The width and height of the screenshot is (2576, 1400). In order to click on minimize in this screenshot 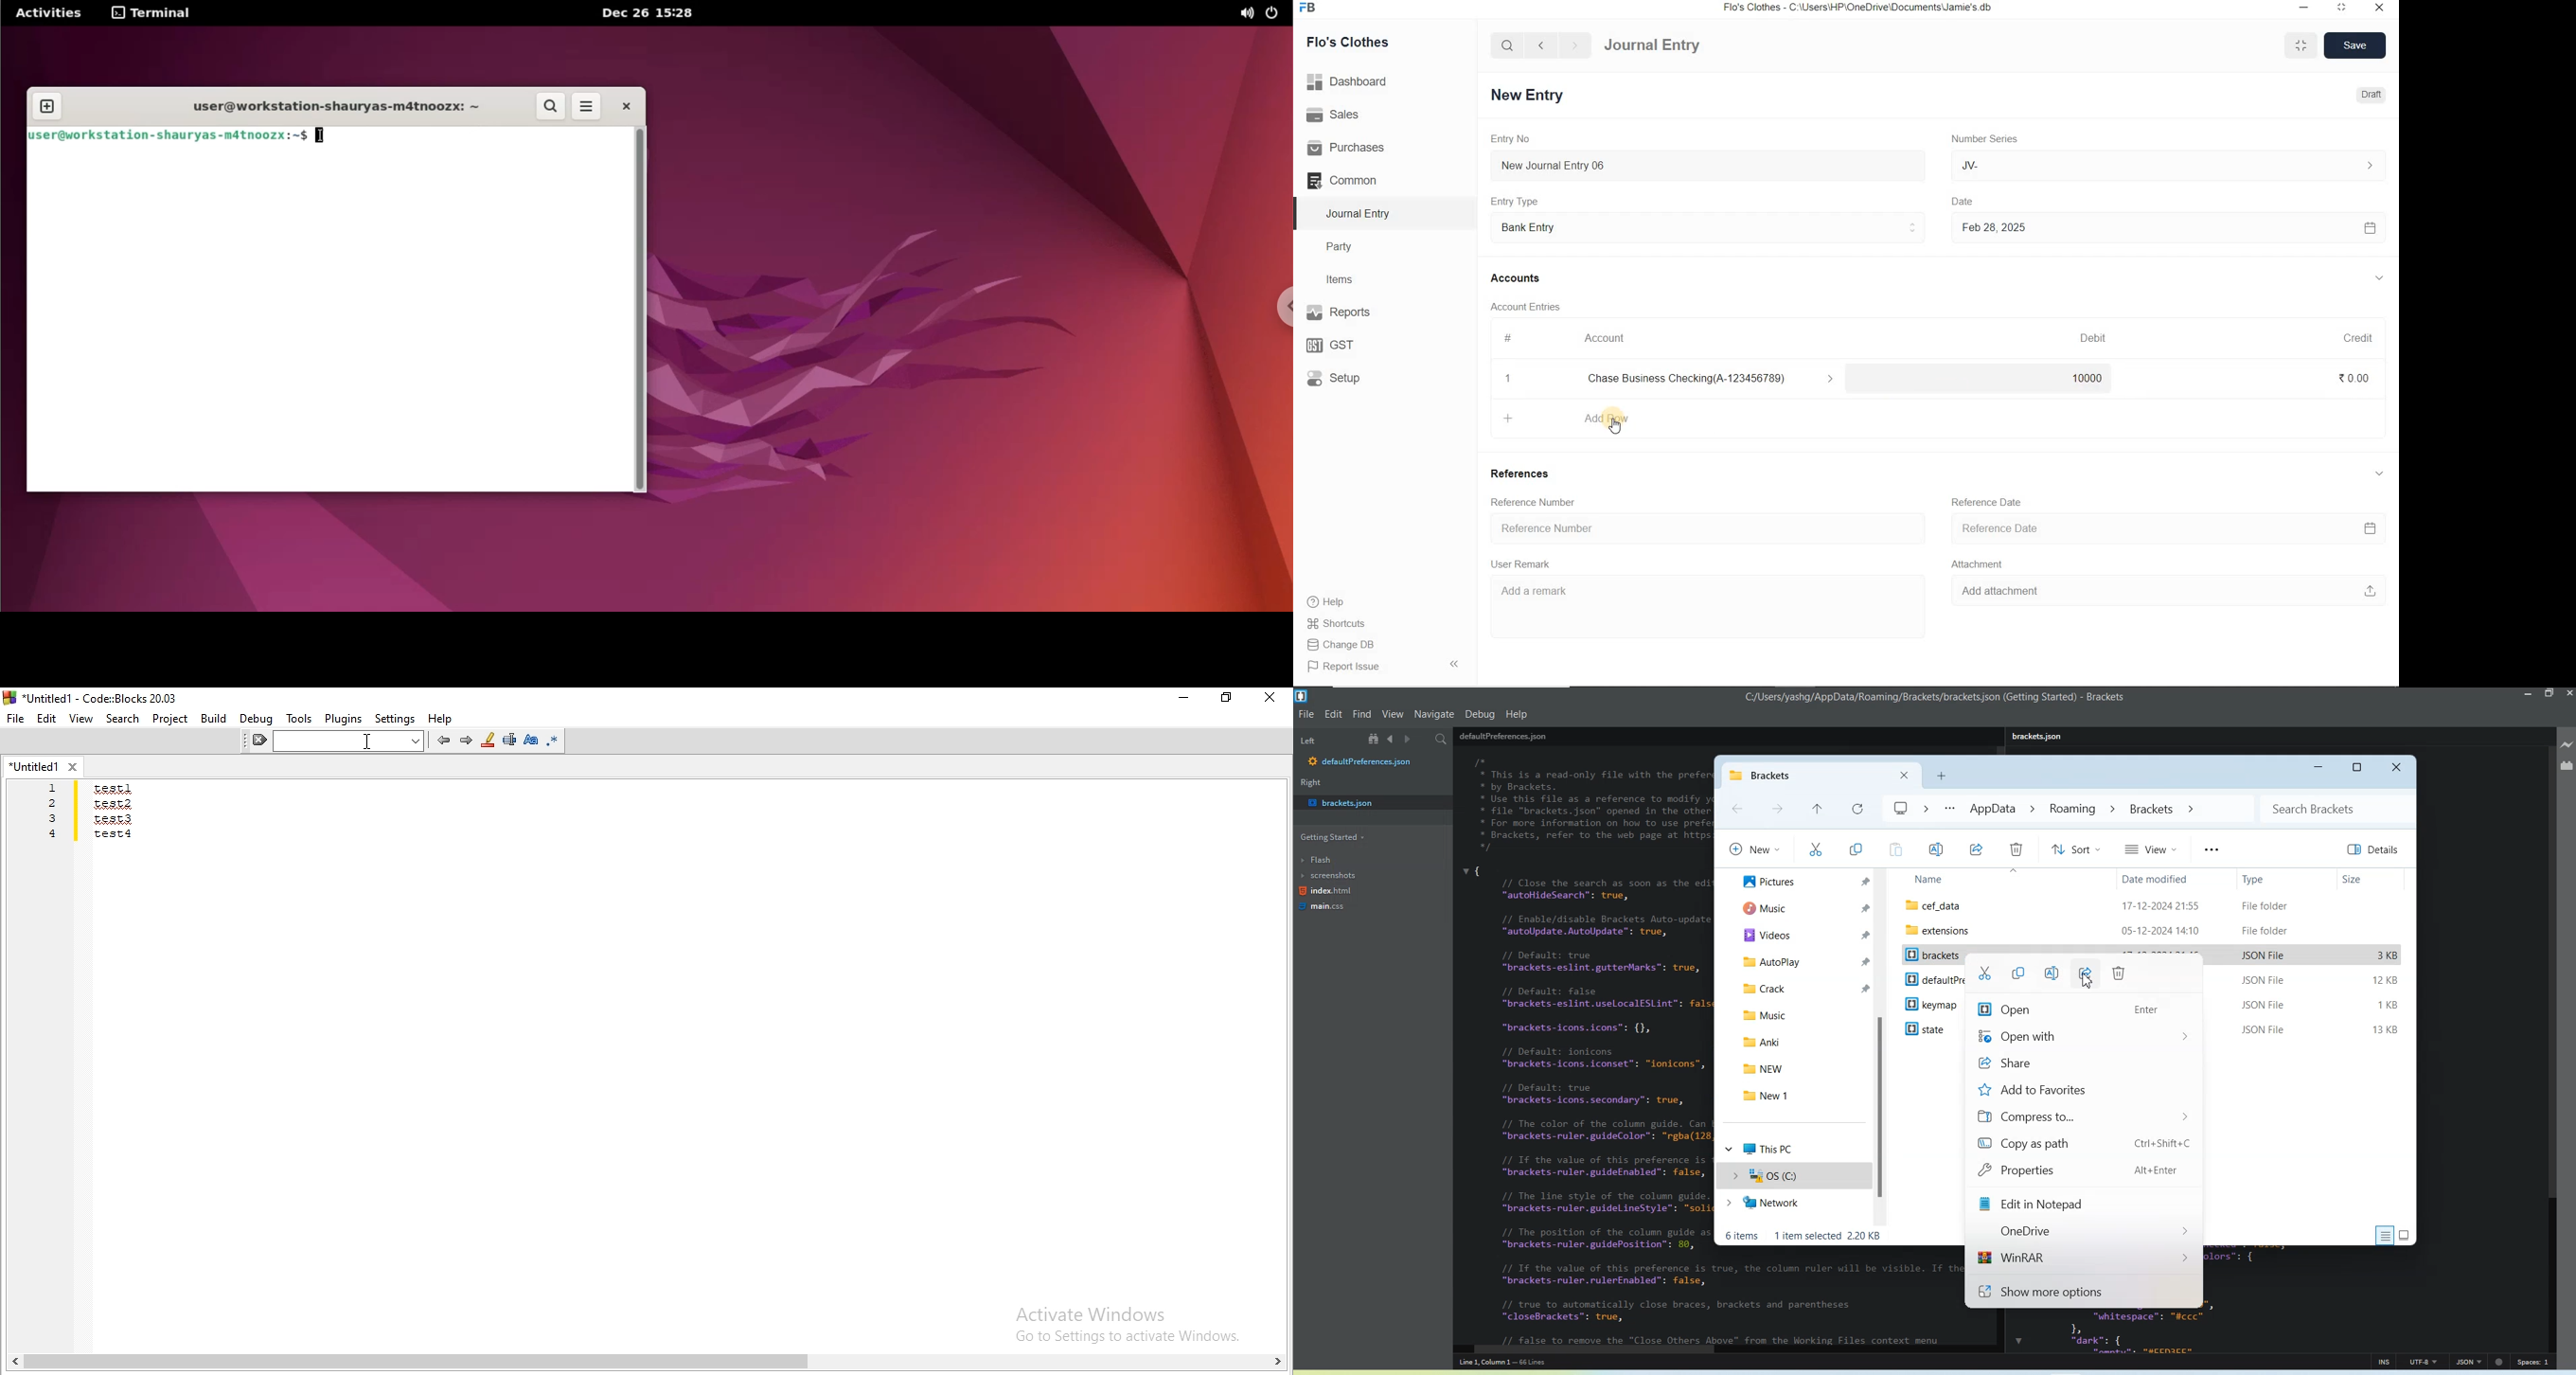, I will do `click(2302, 7)`.